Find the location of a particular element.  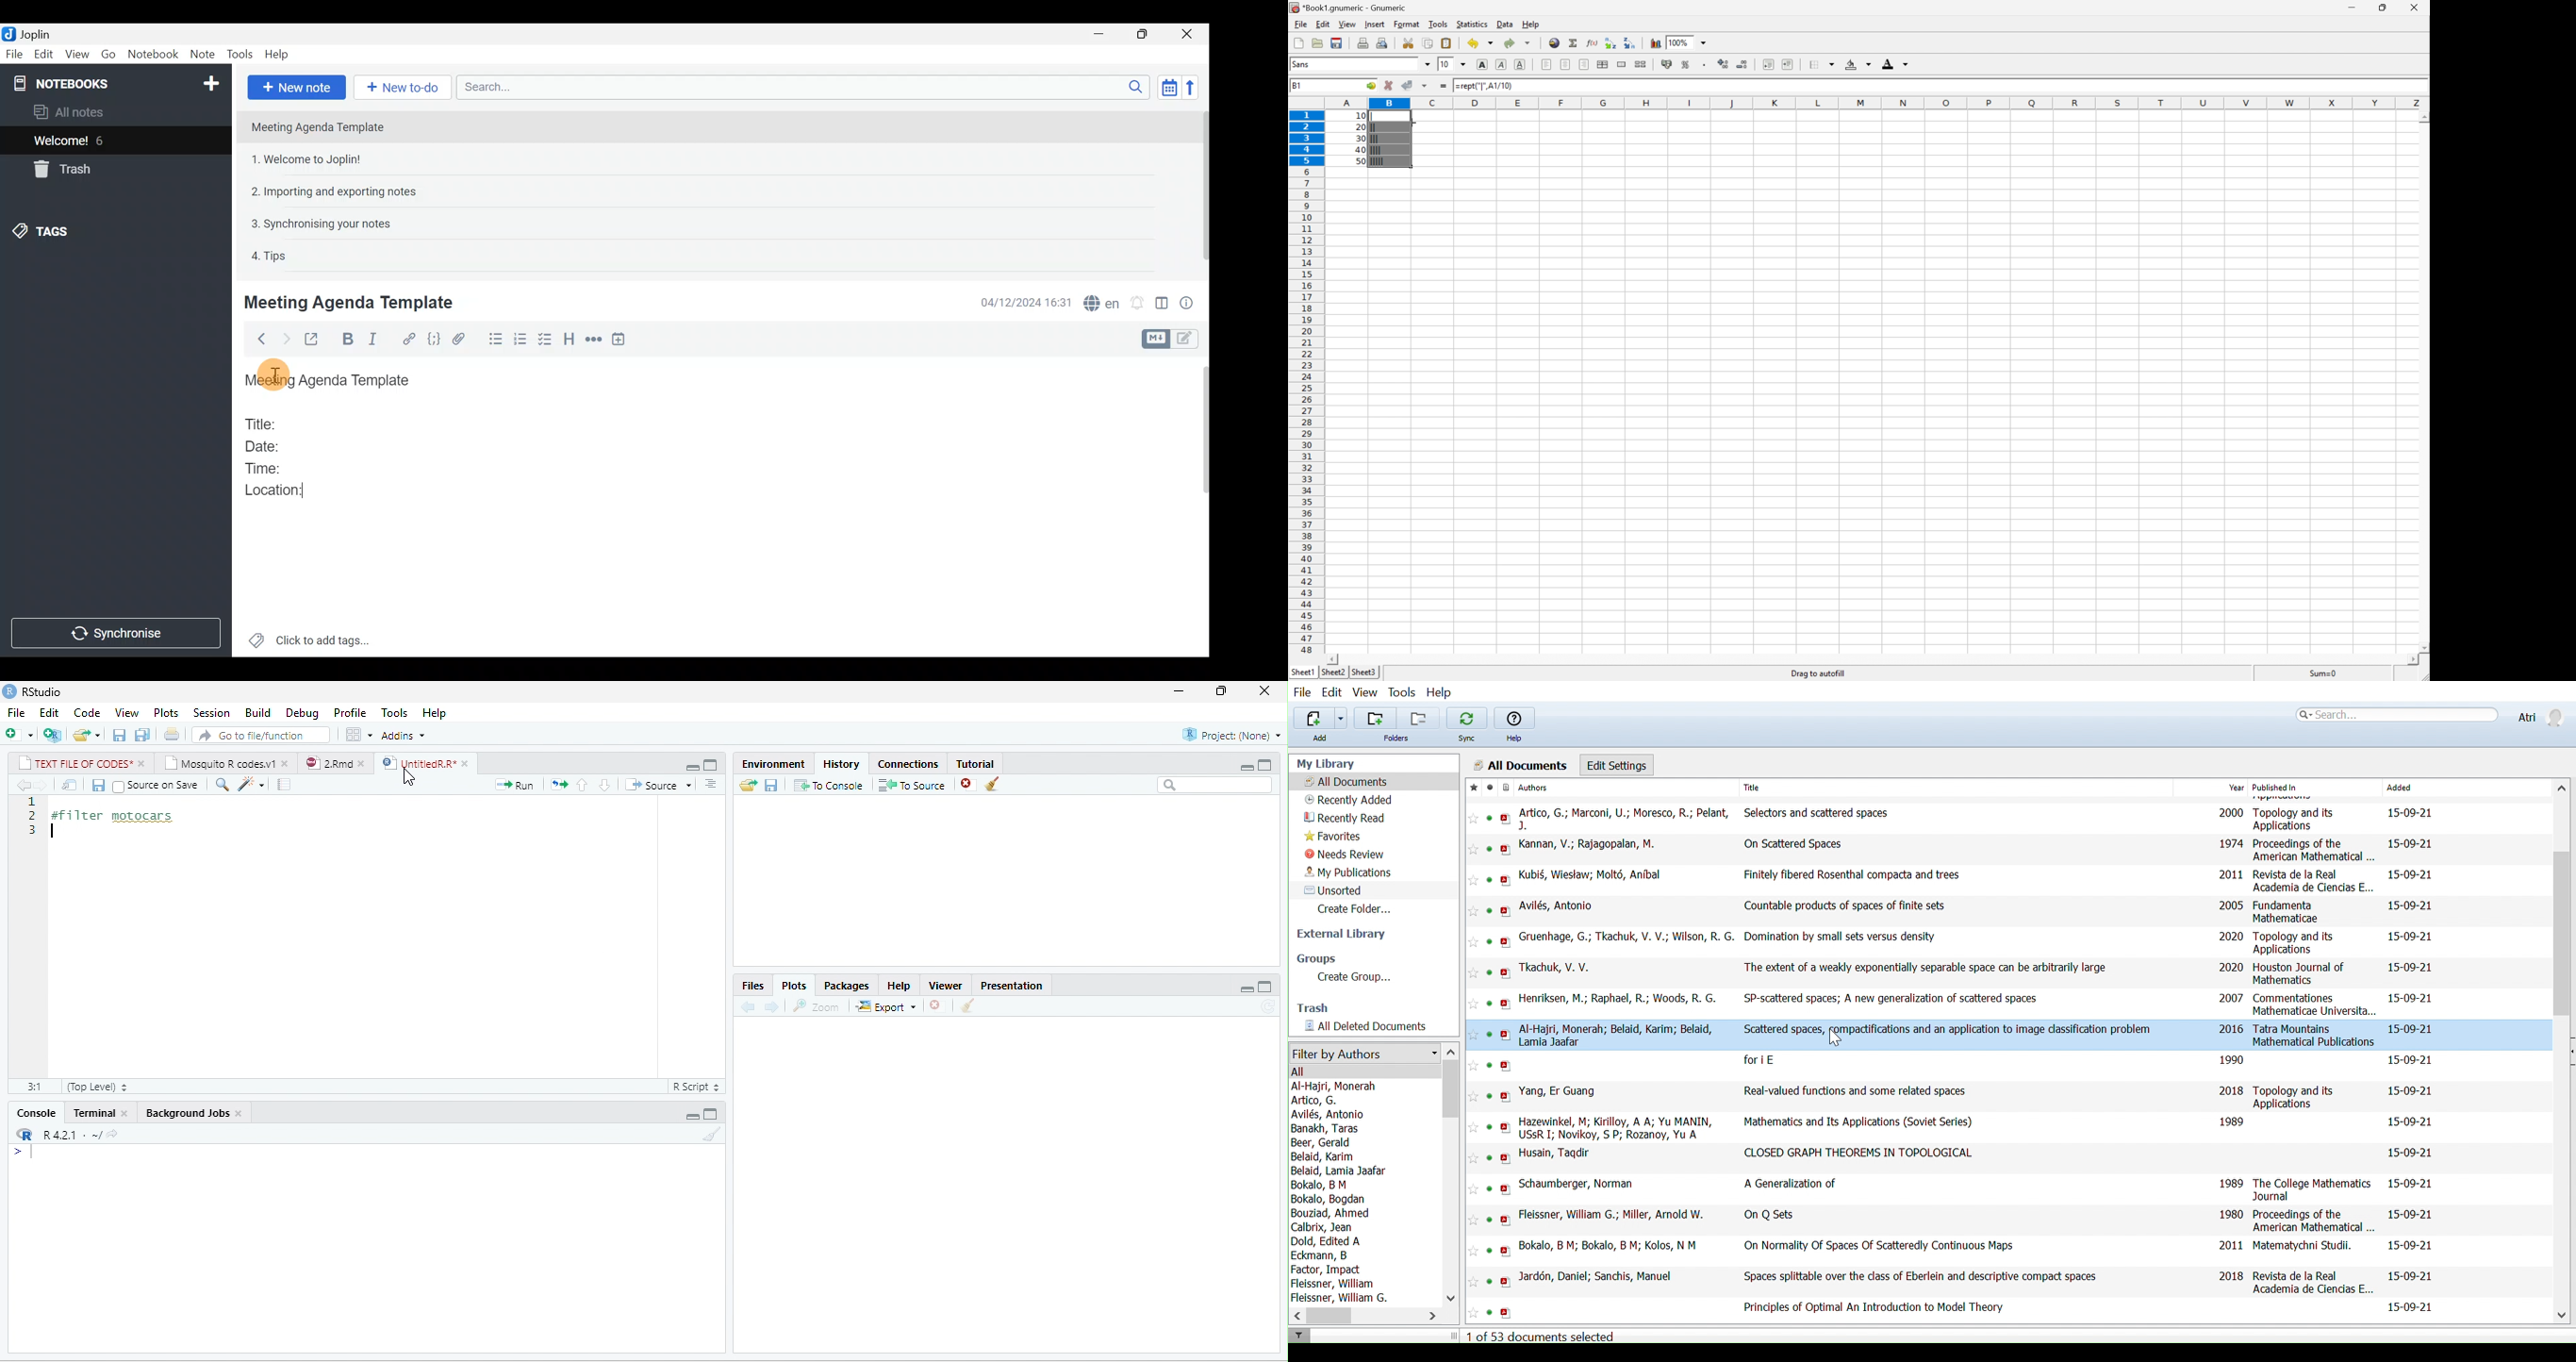

Reasing status is located at coordinates (1489, 1127).